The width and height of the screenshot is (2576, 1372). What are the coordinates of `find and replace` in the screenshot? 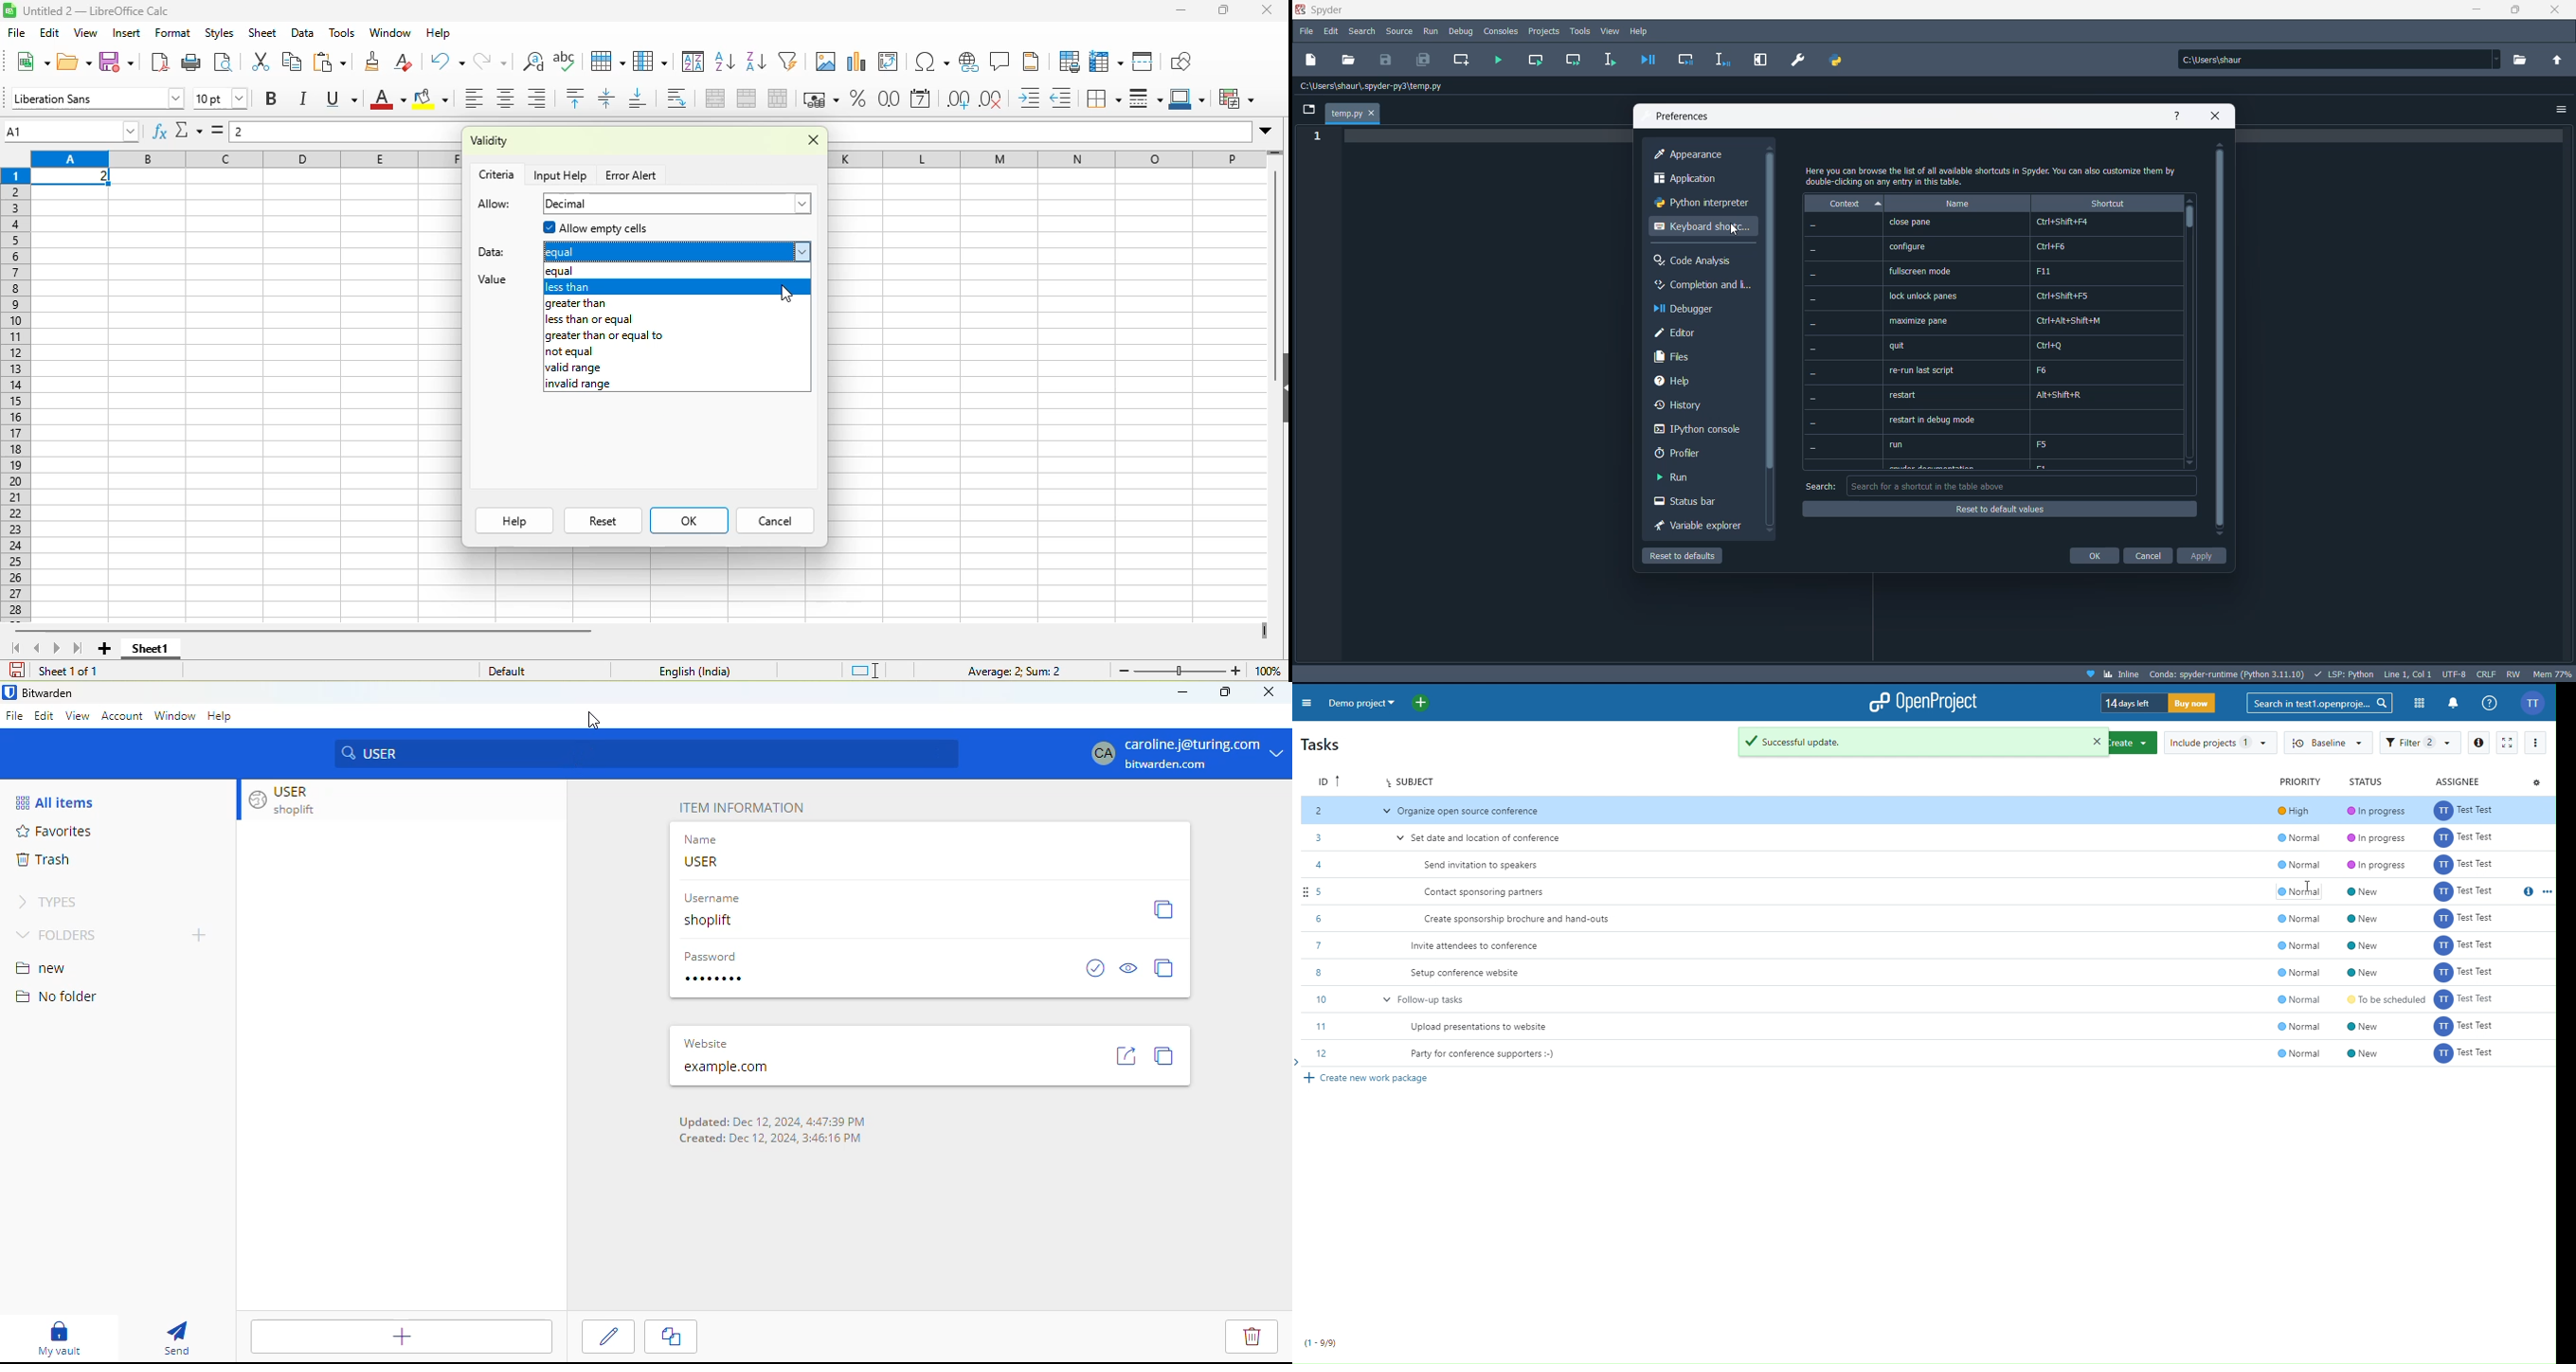 It's located at (534, 60).